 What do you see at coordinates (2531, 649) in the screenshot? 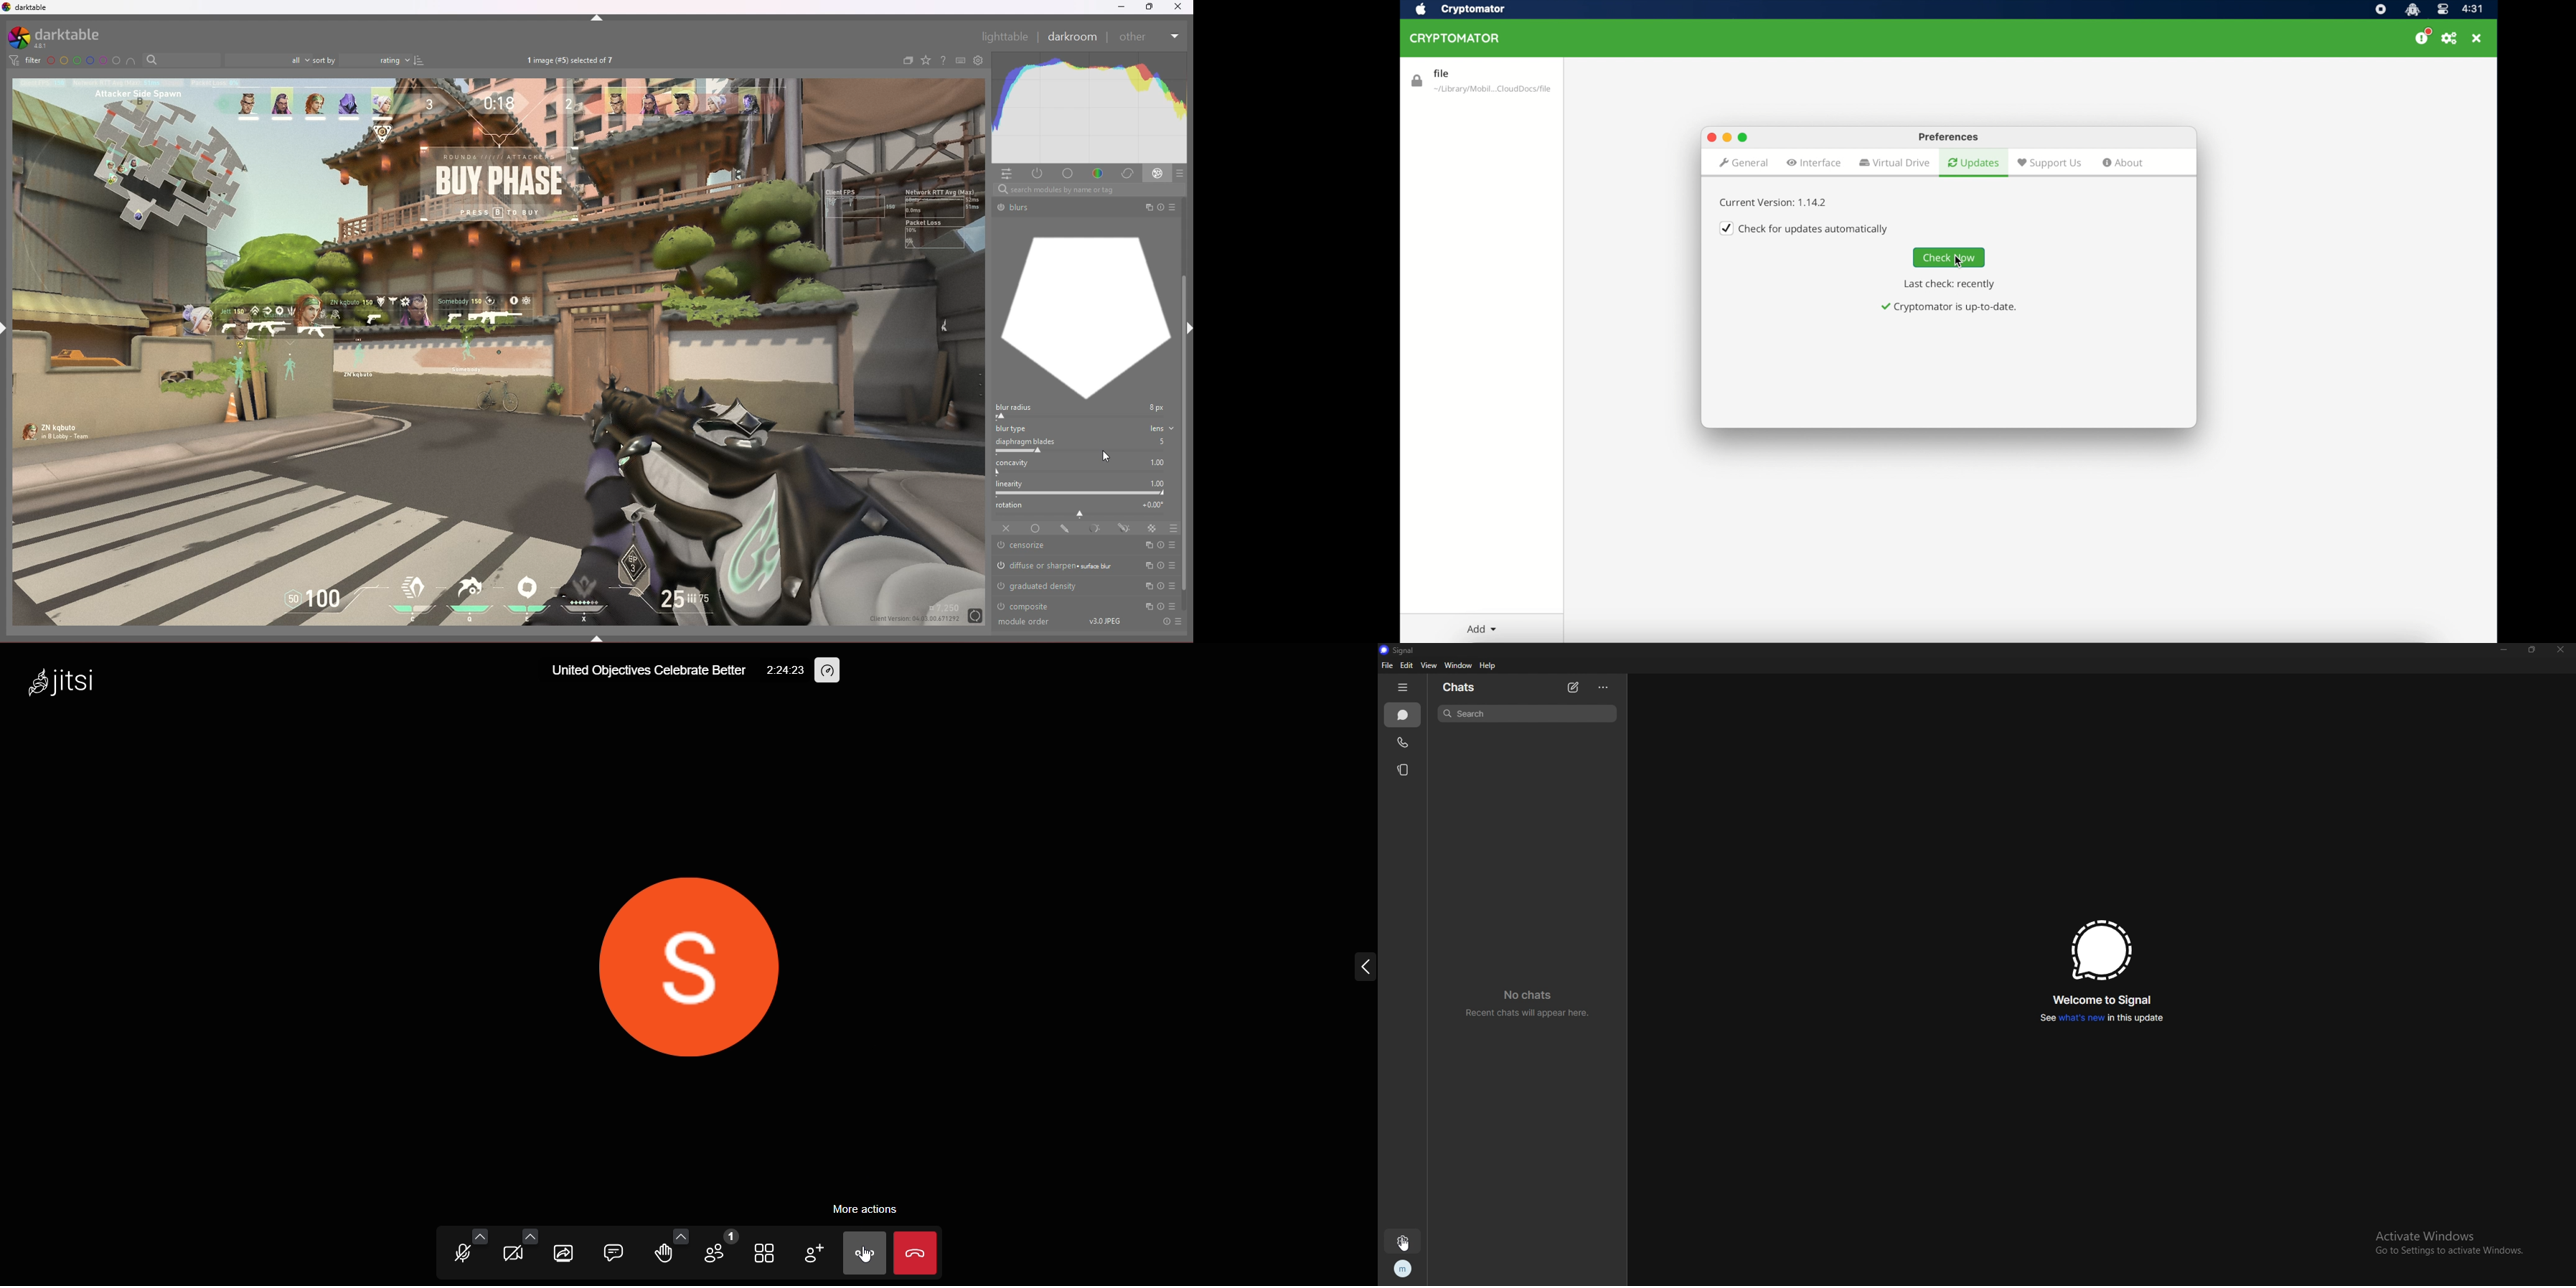
I see `resize` at bounding box center [2531, 649].